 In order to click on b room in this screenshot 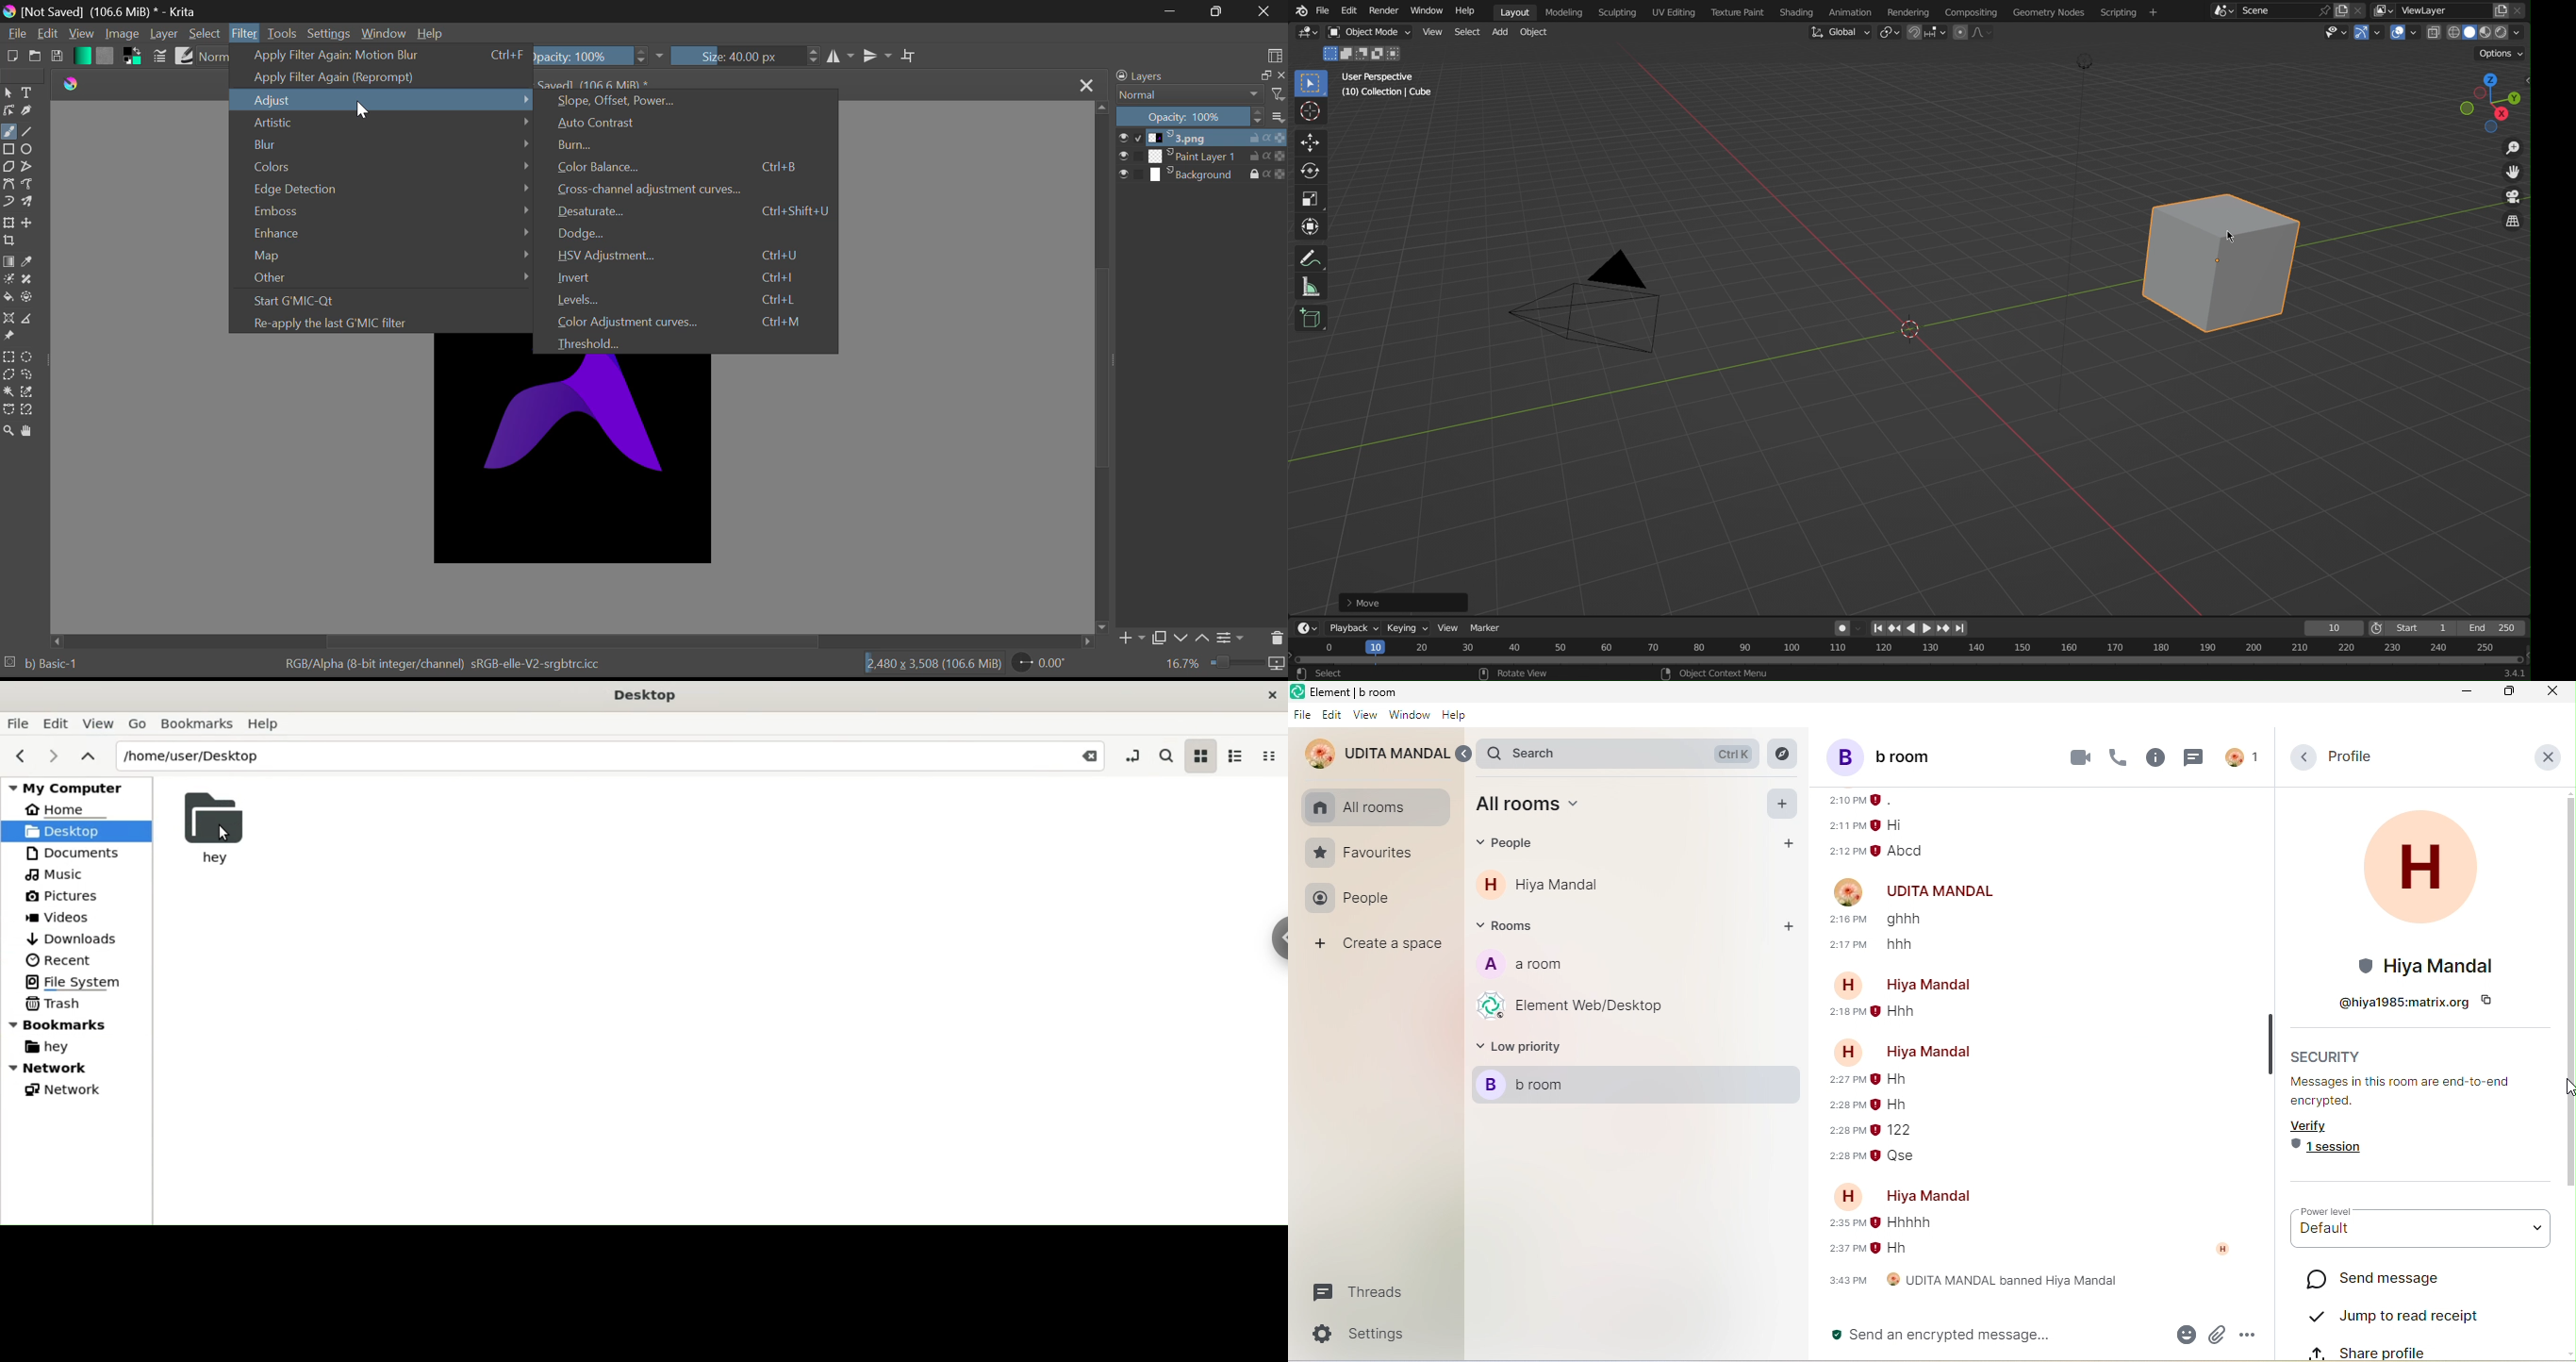, I will do `click(1640, 1087)`.